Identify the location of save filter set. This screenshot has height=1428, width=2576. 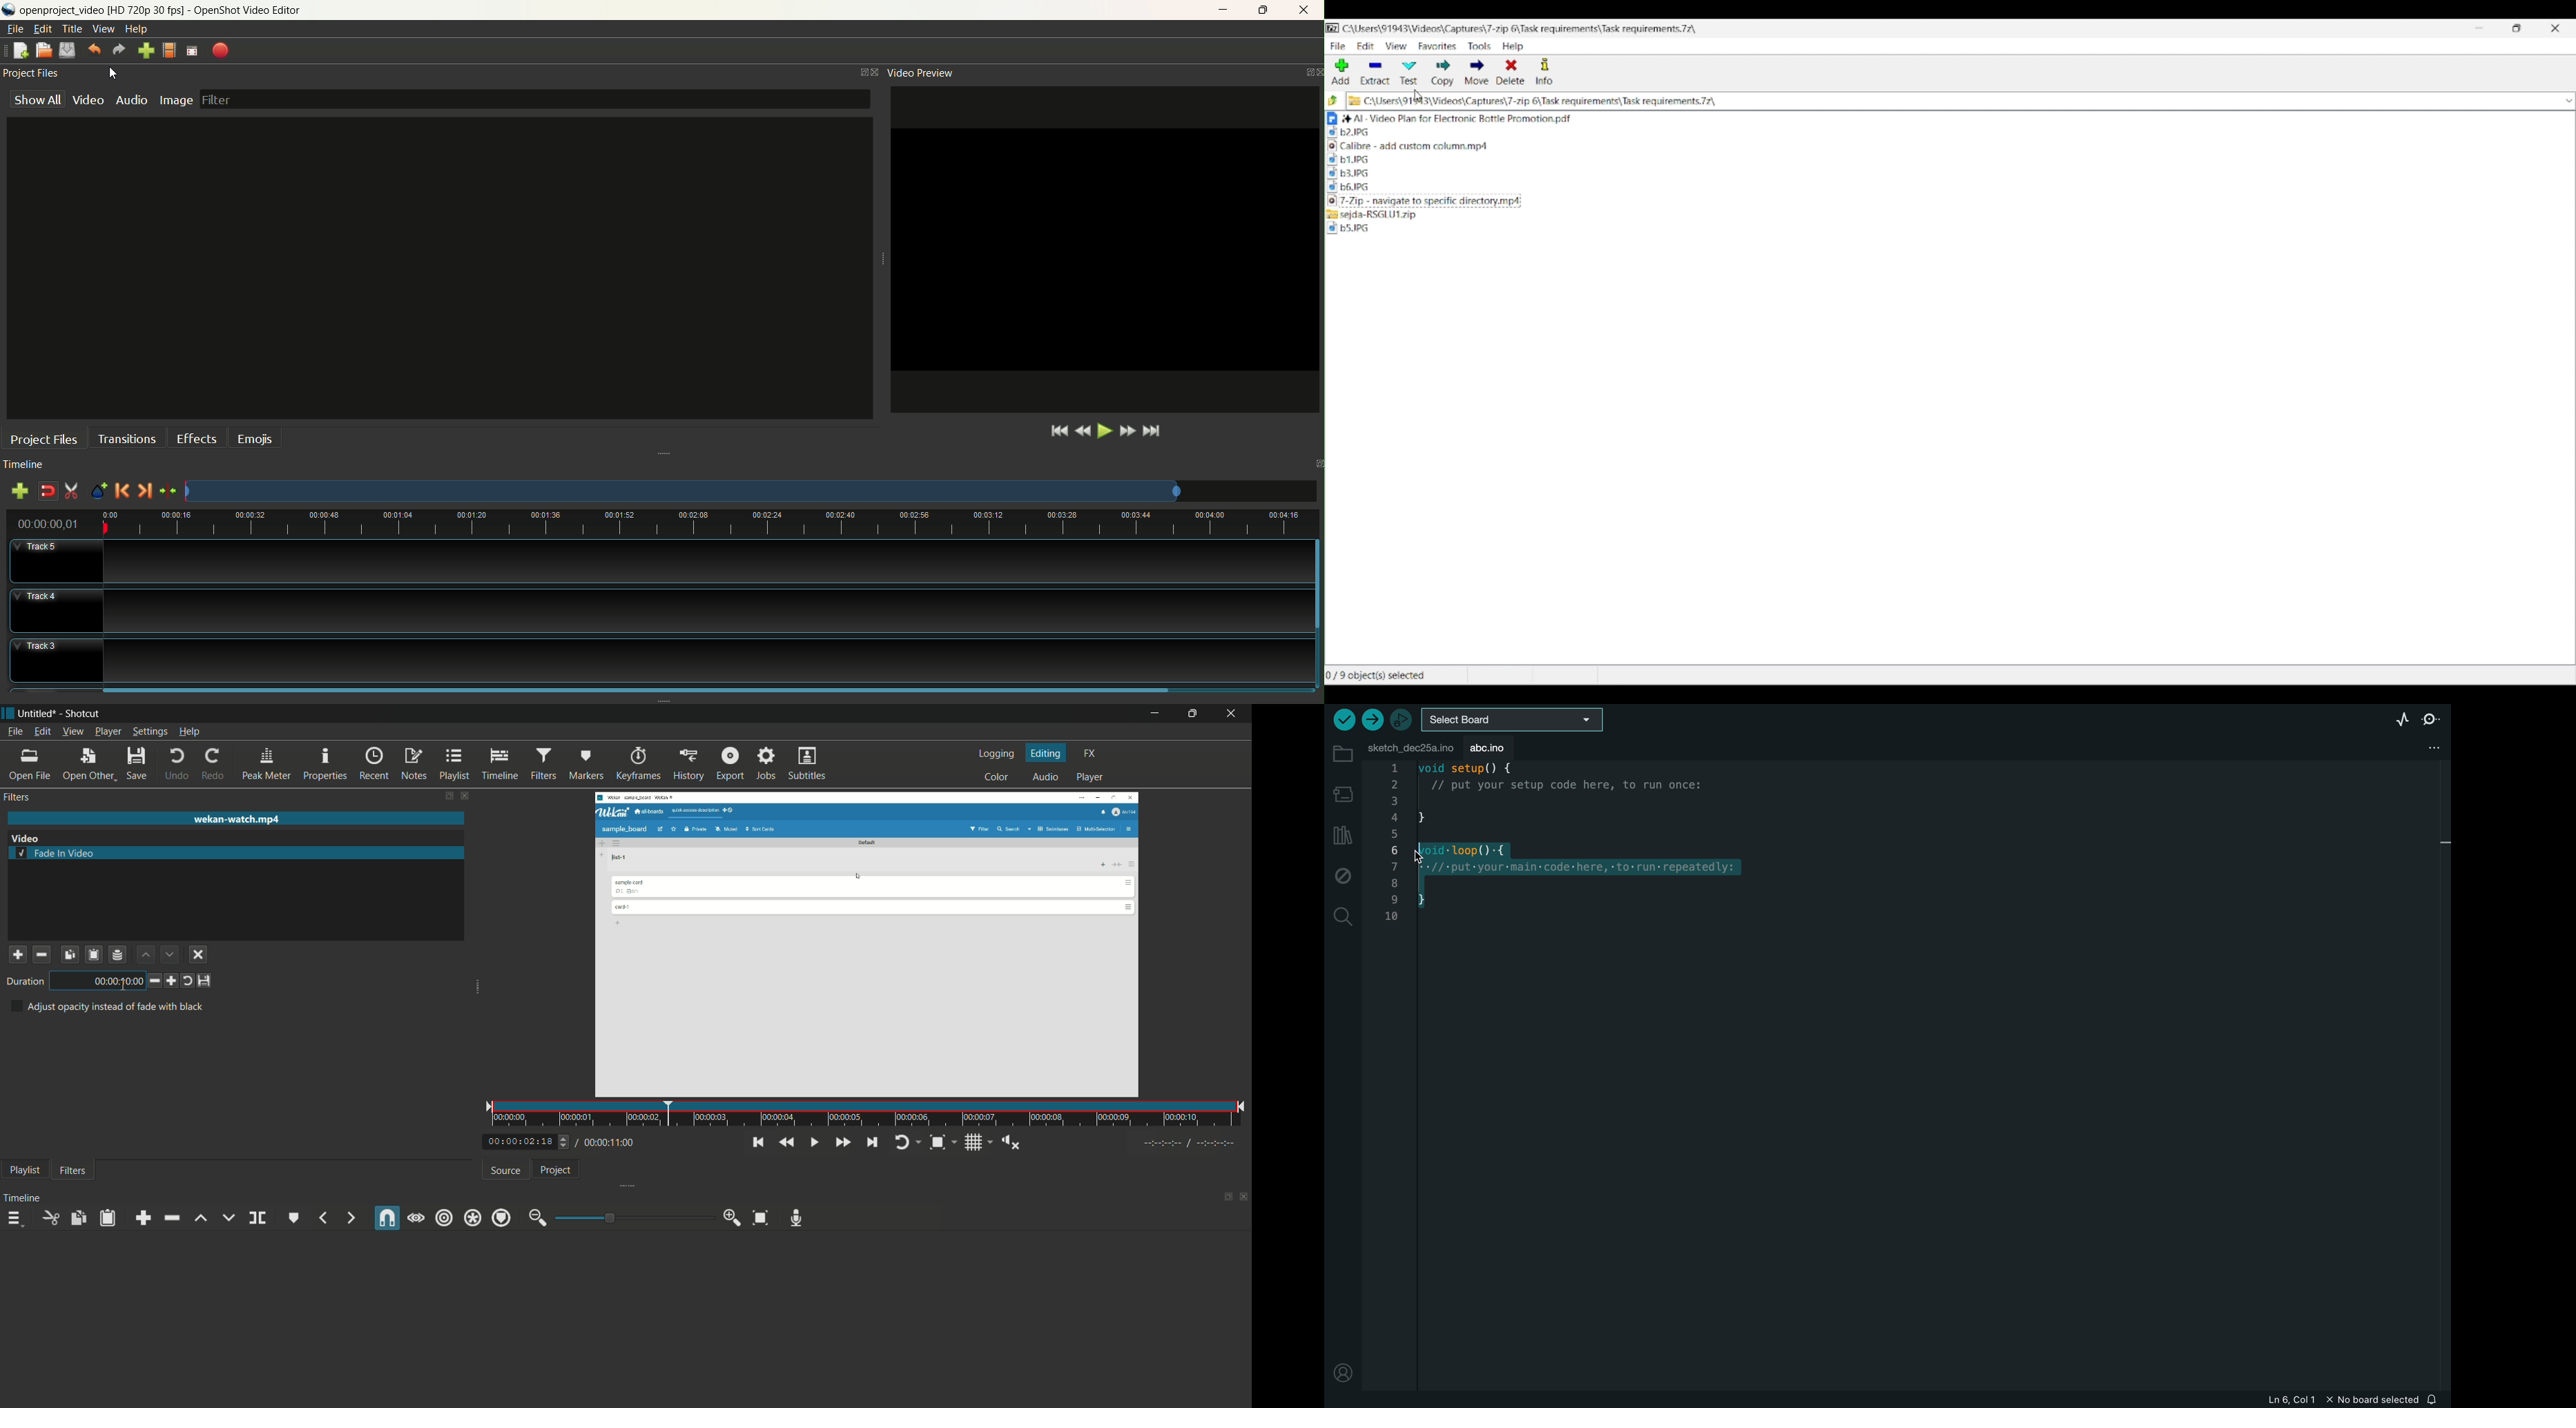
(119, 954).